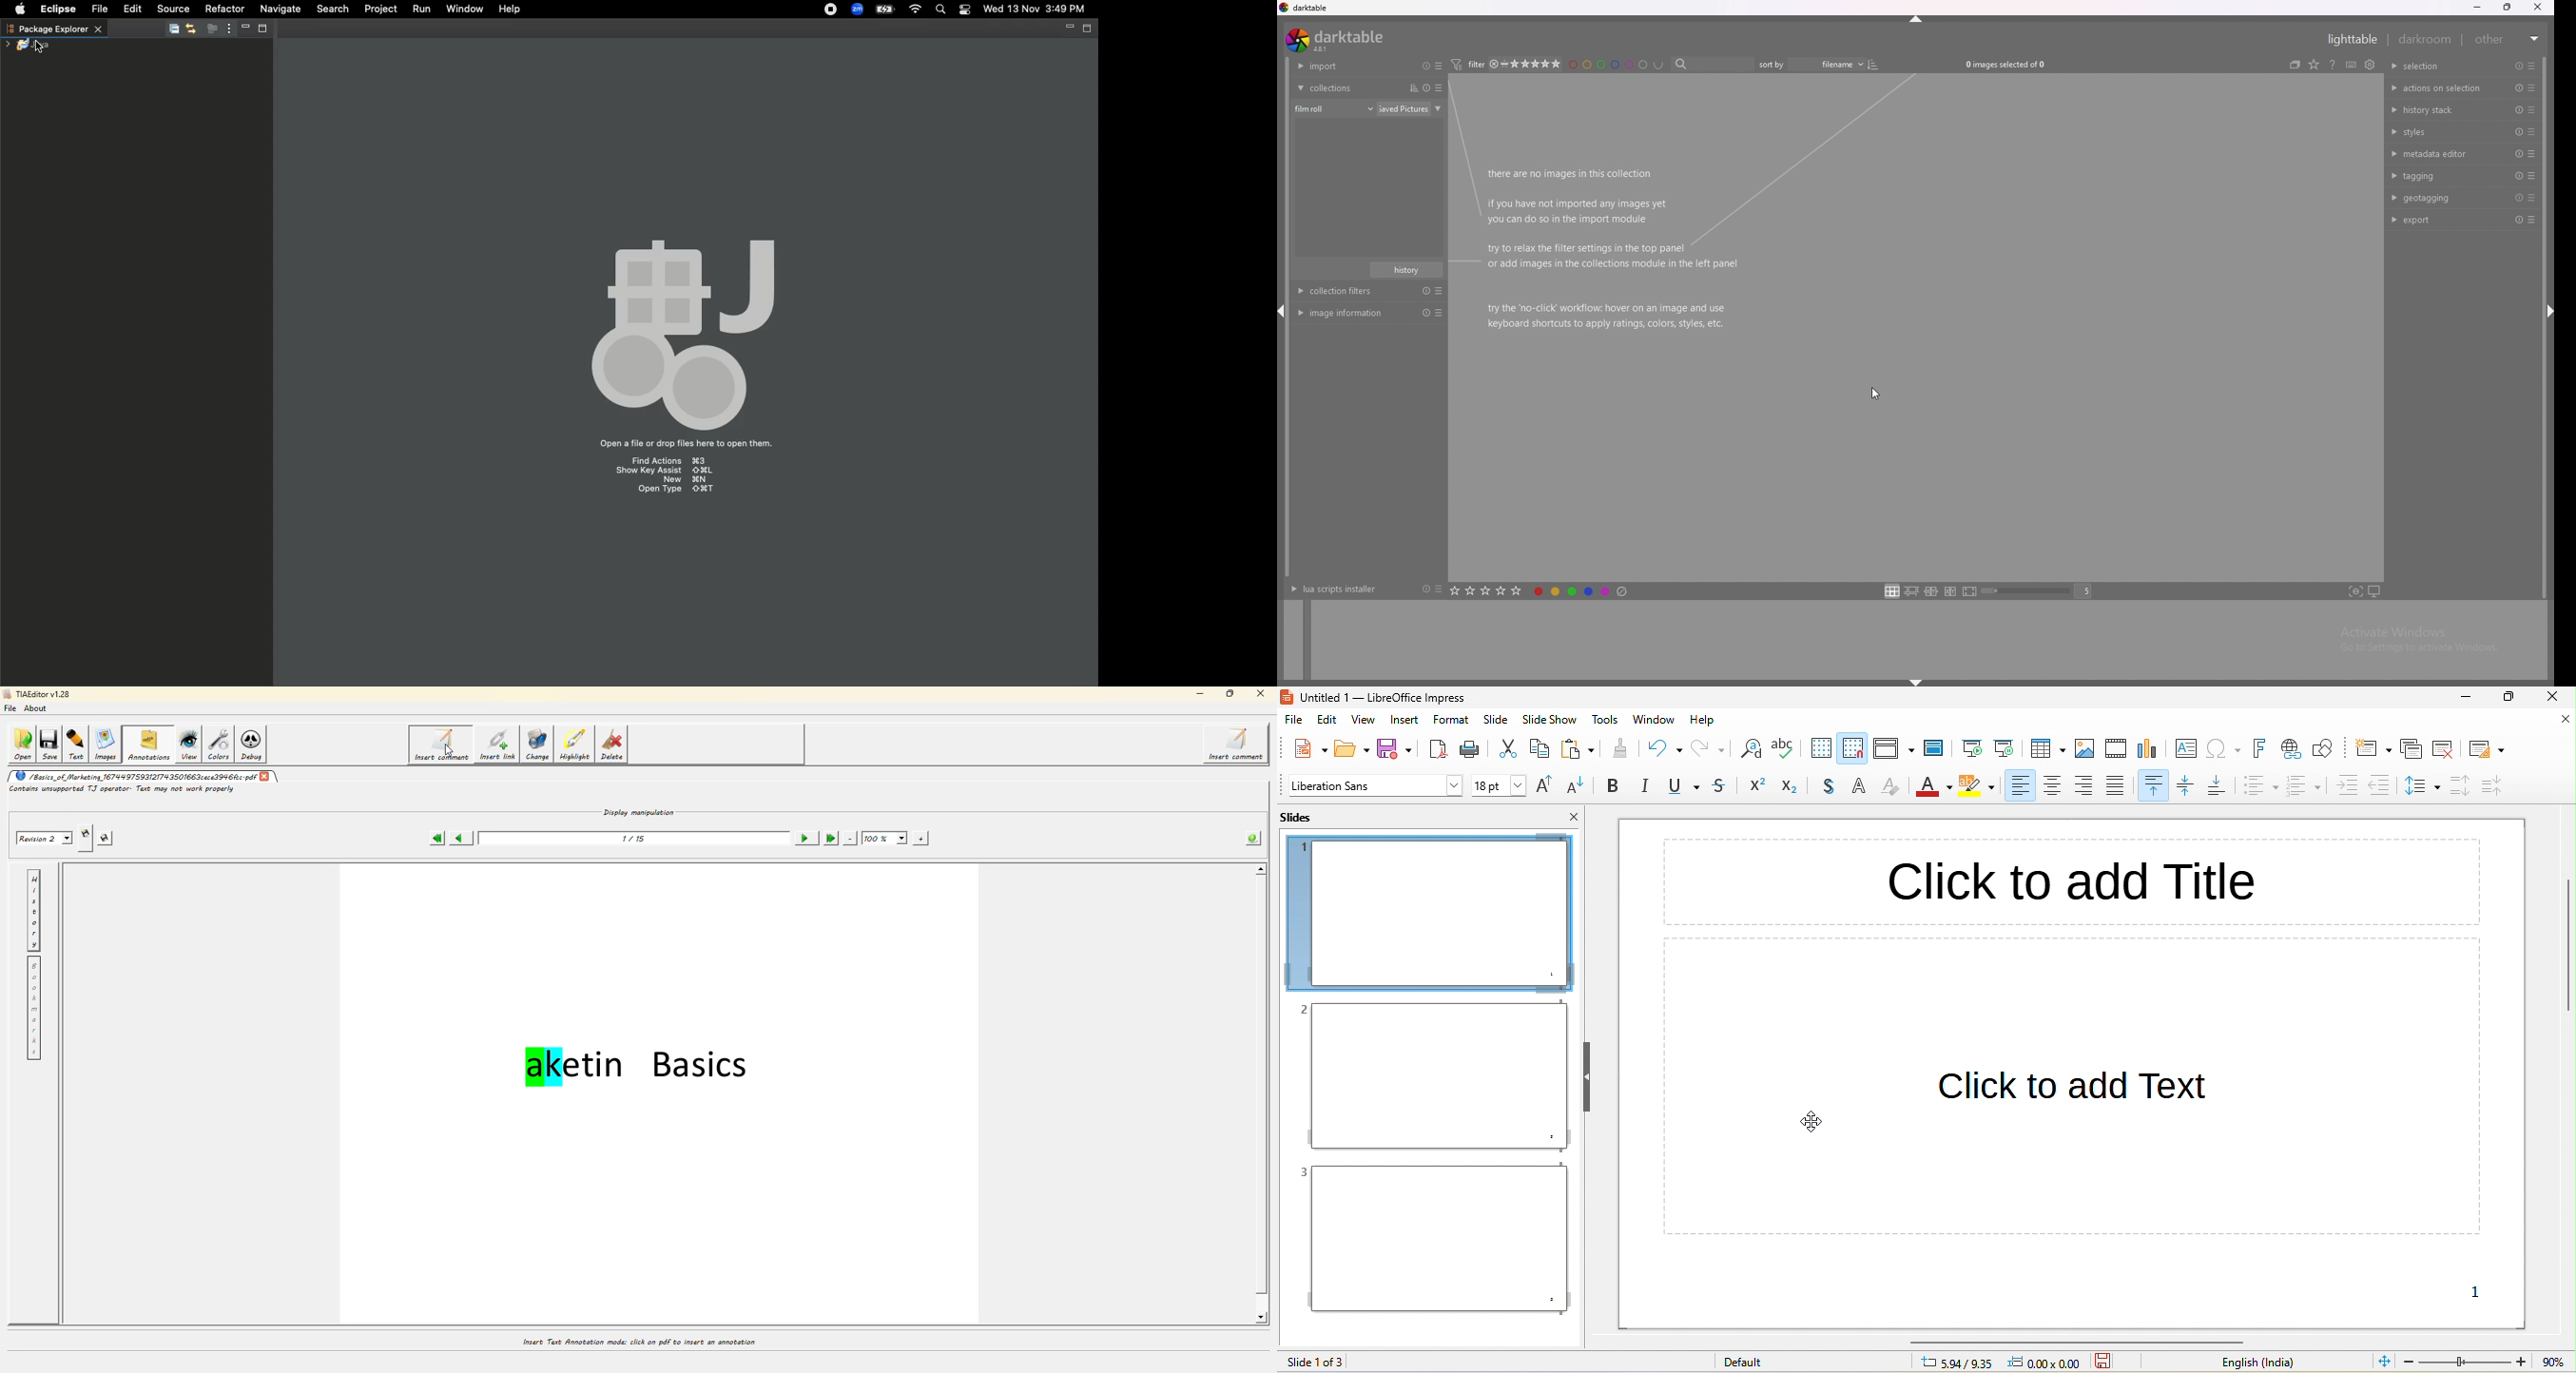 The height and width of the screenshot is (1400, 2576). I want to click on print, so click(1472, 748).